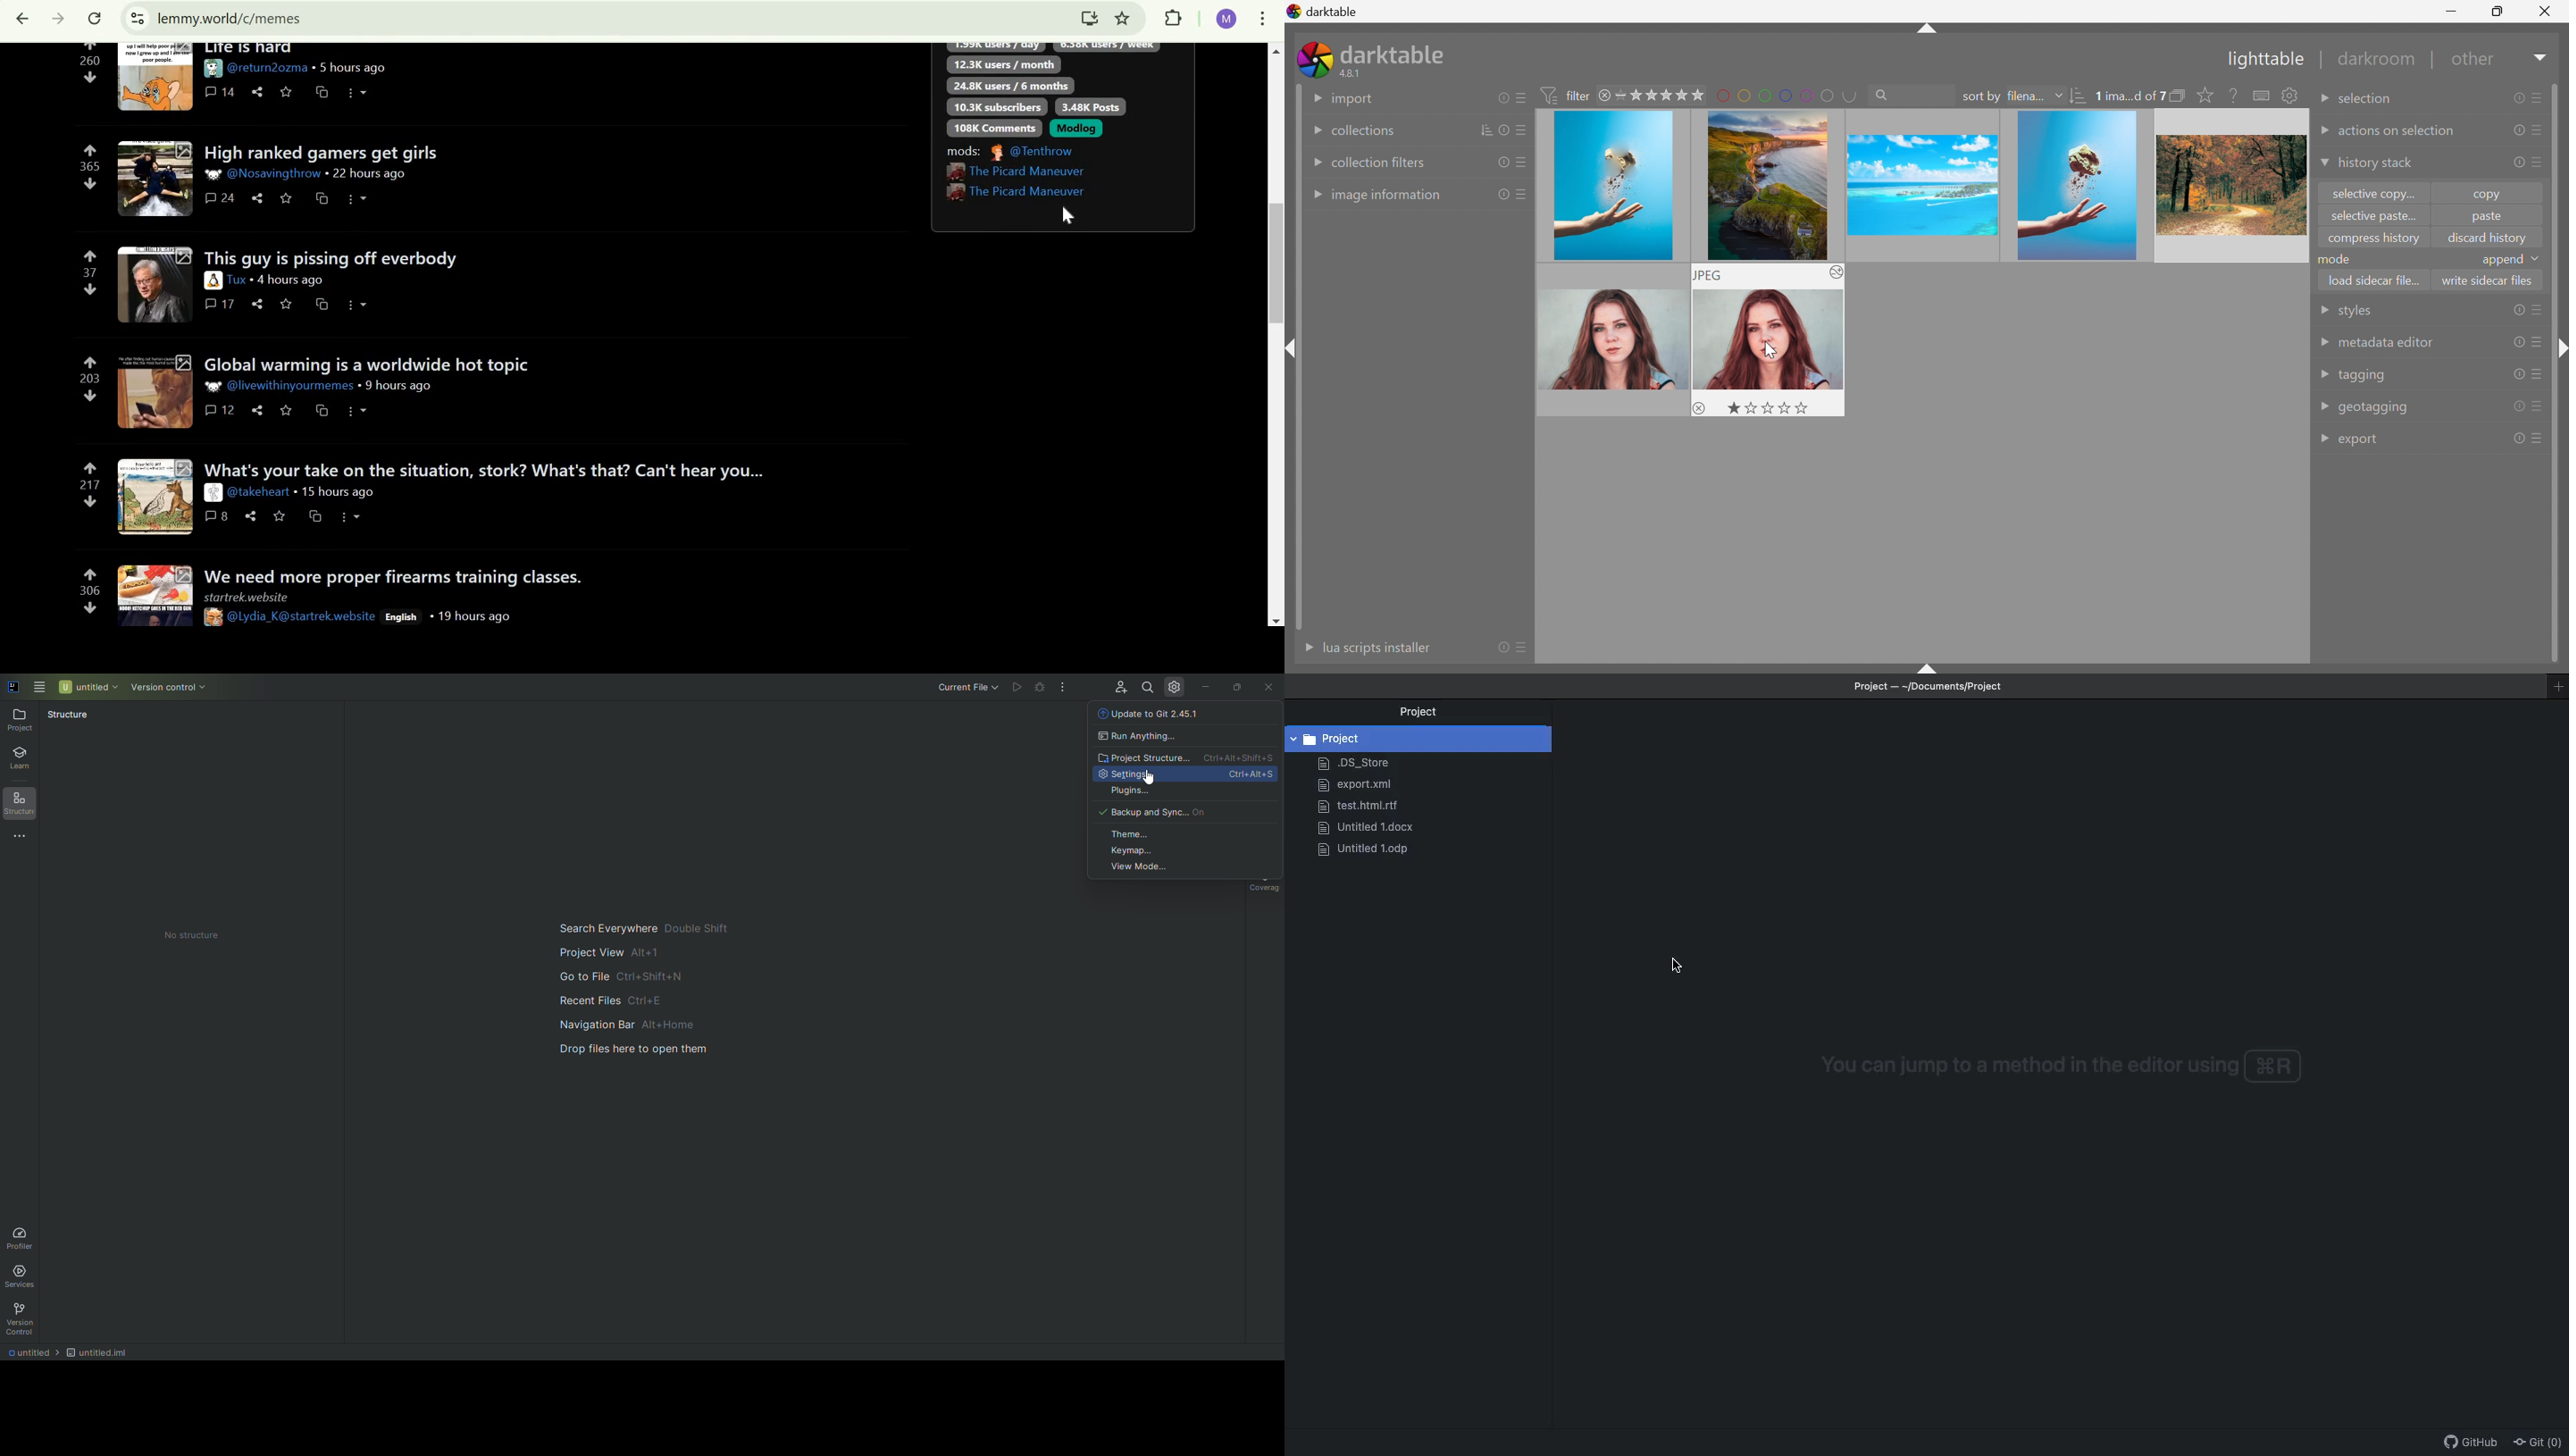  Describe the element at coordinates (1173, 688) in the screenshot. I see `Updates and Settings` at that location.